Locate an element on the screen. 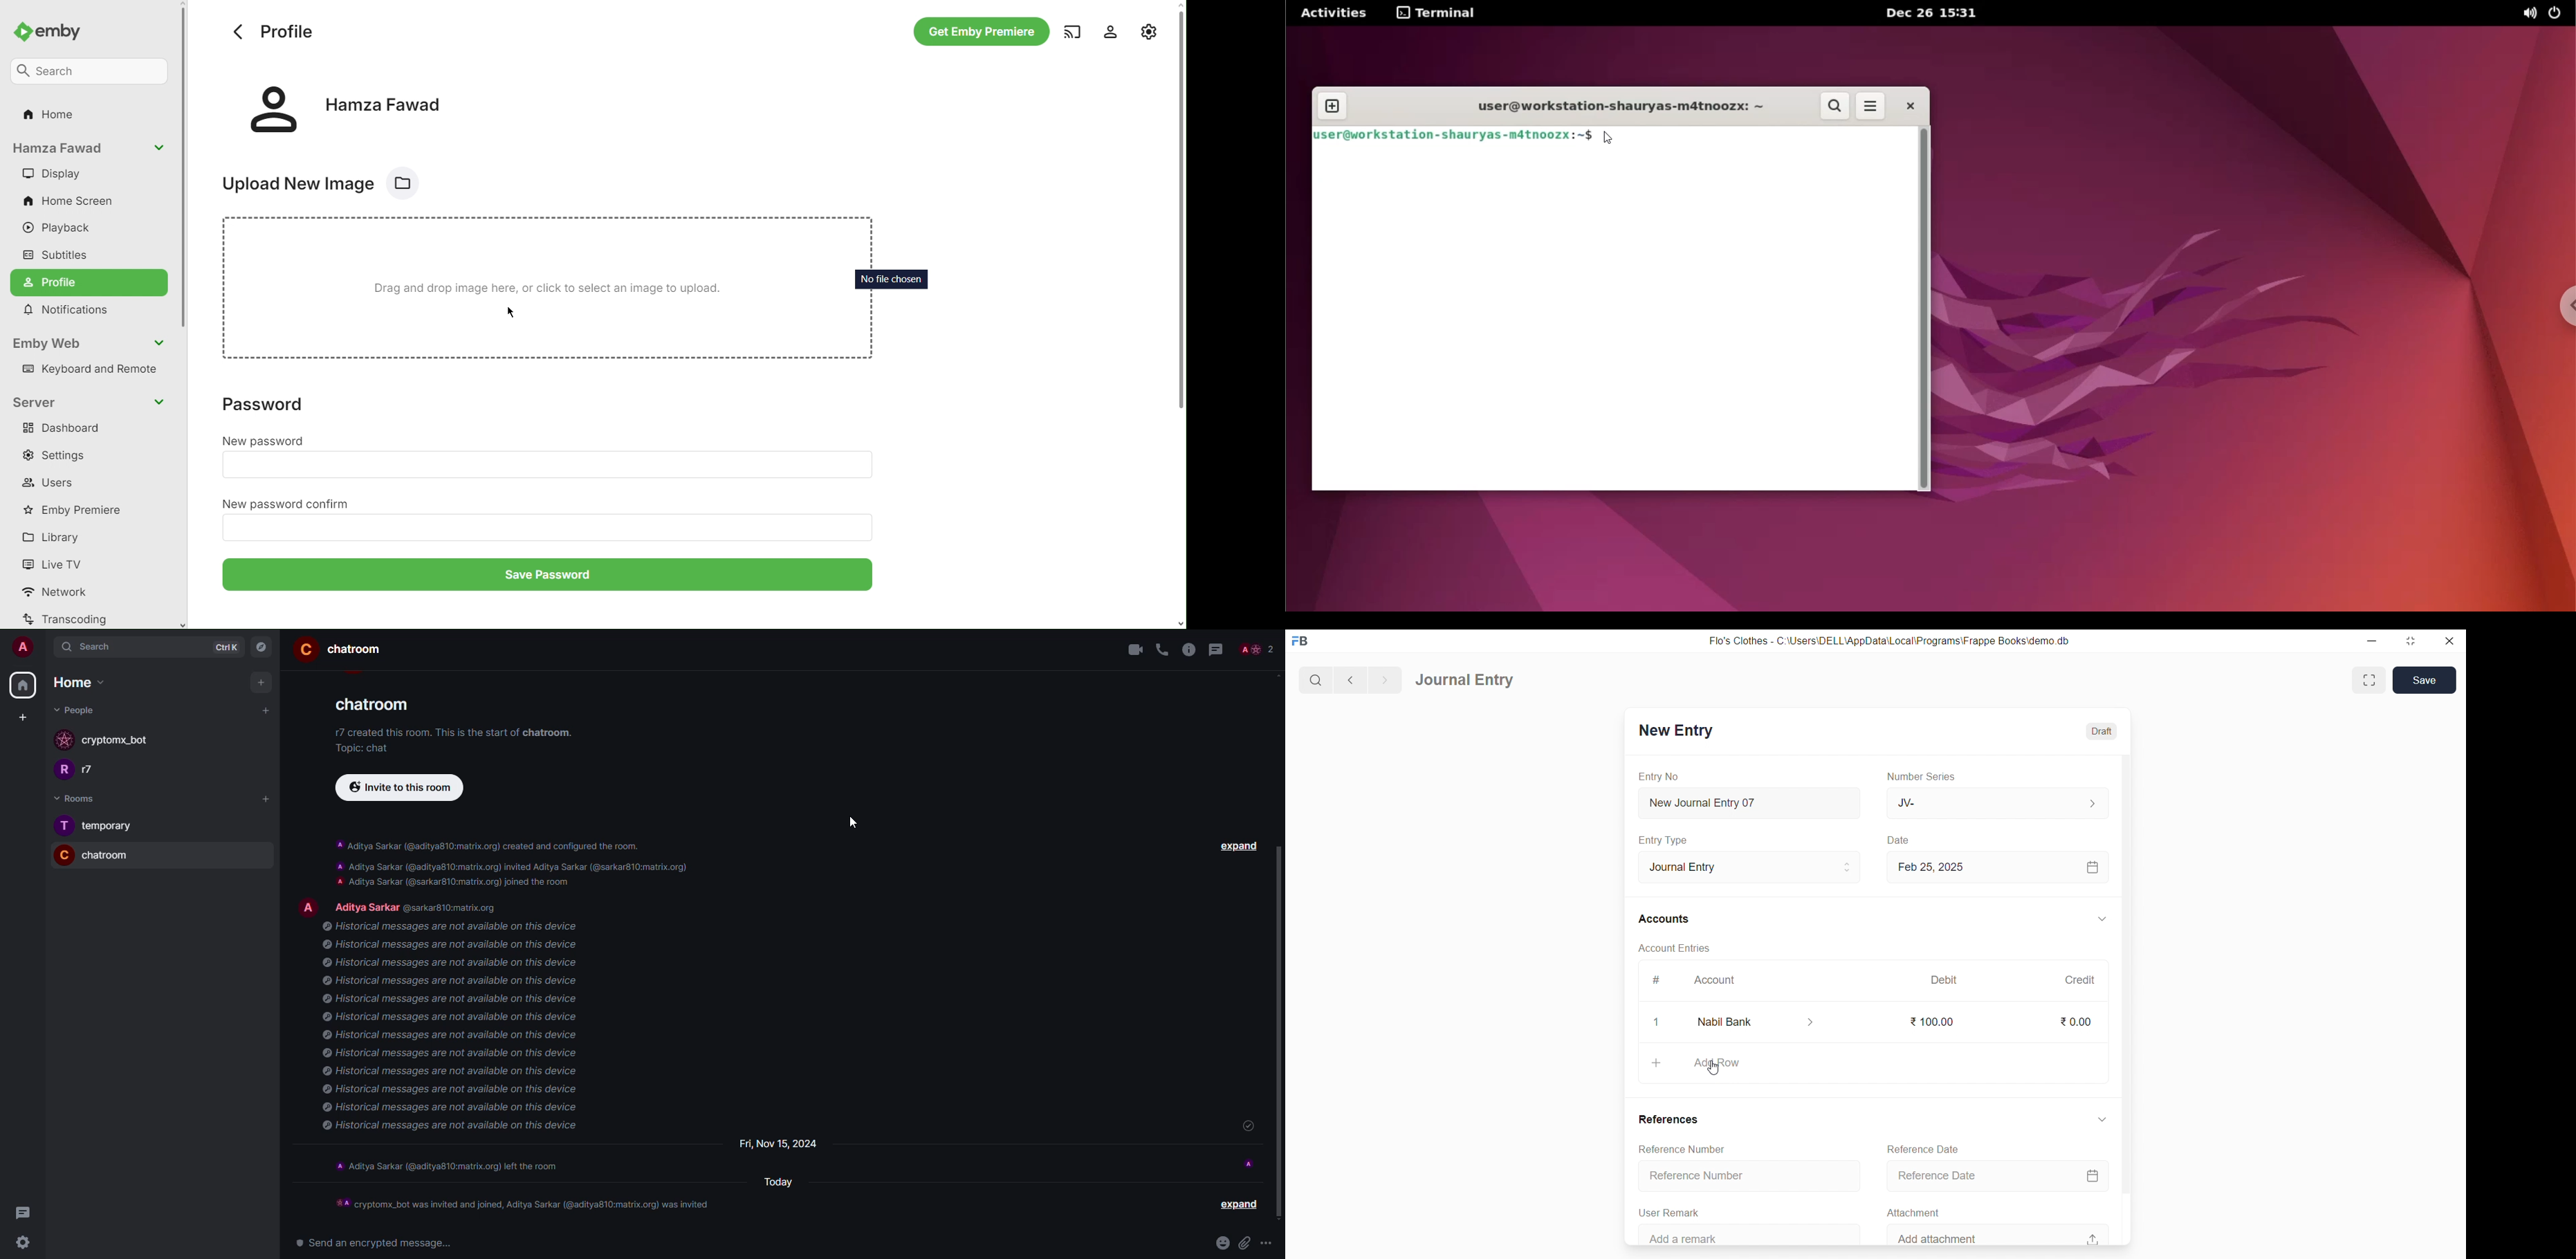 This screenshot has height=1260, width=2576. Account is located at coordinates (1717, 981).